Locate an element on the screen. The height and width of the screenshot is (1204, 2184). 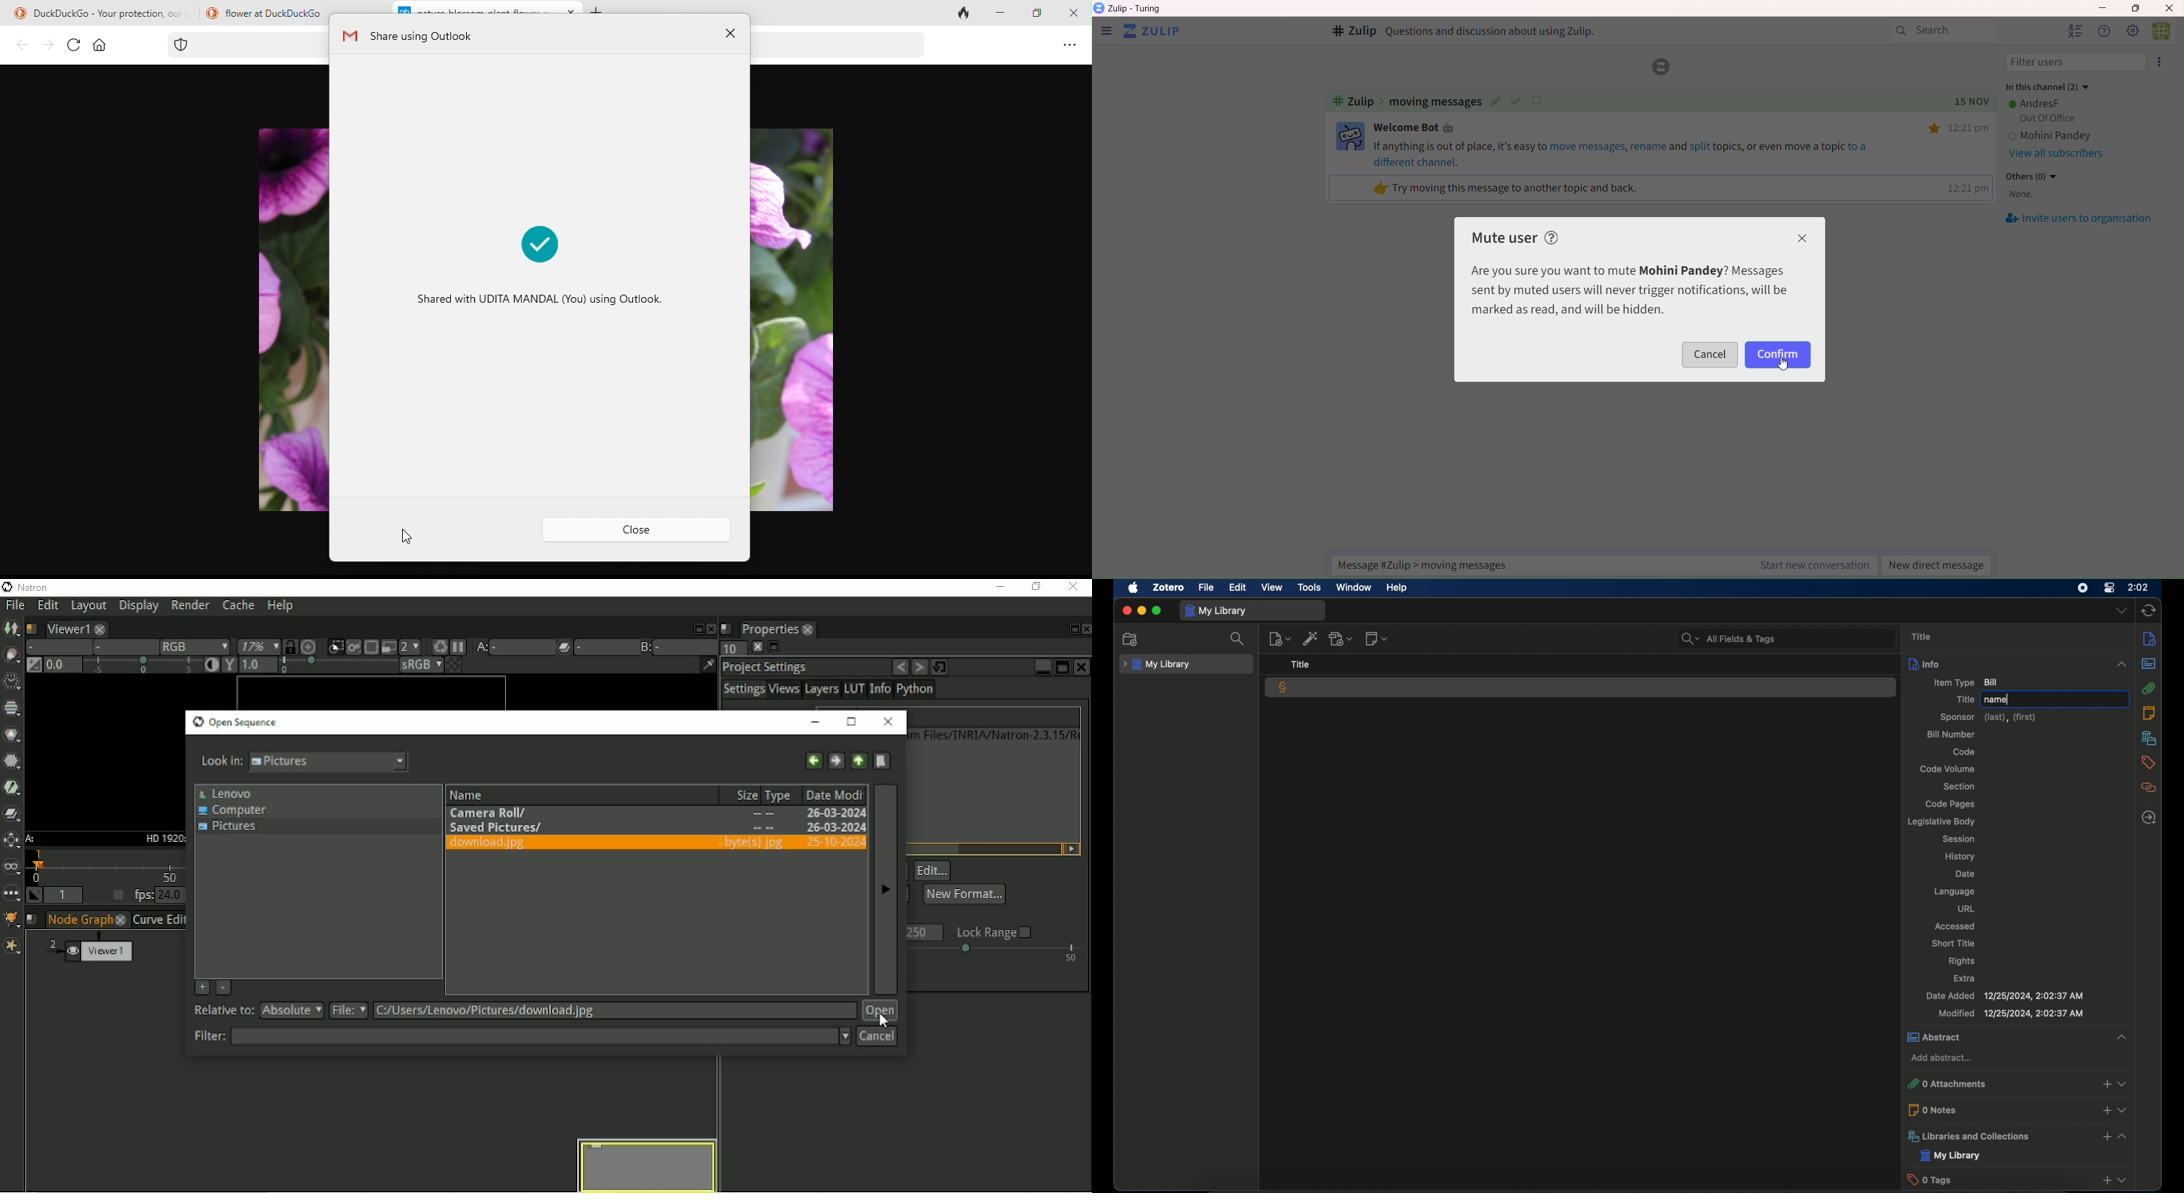
Others (0) is located at coordinates (2033, 176).